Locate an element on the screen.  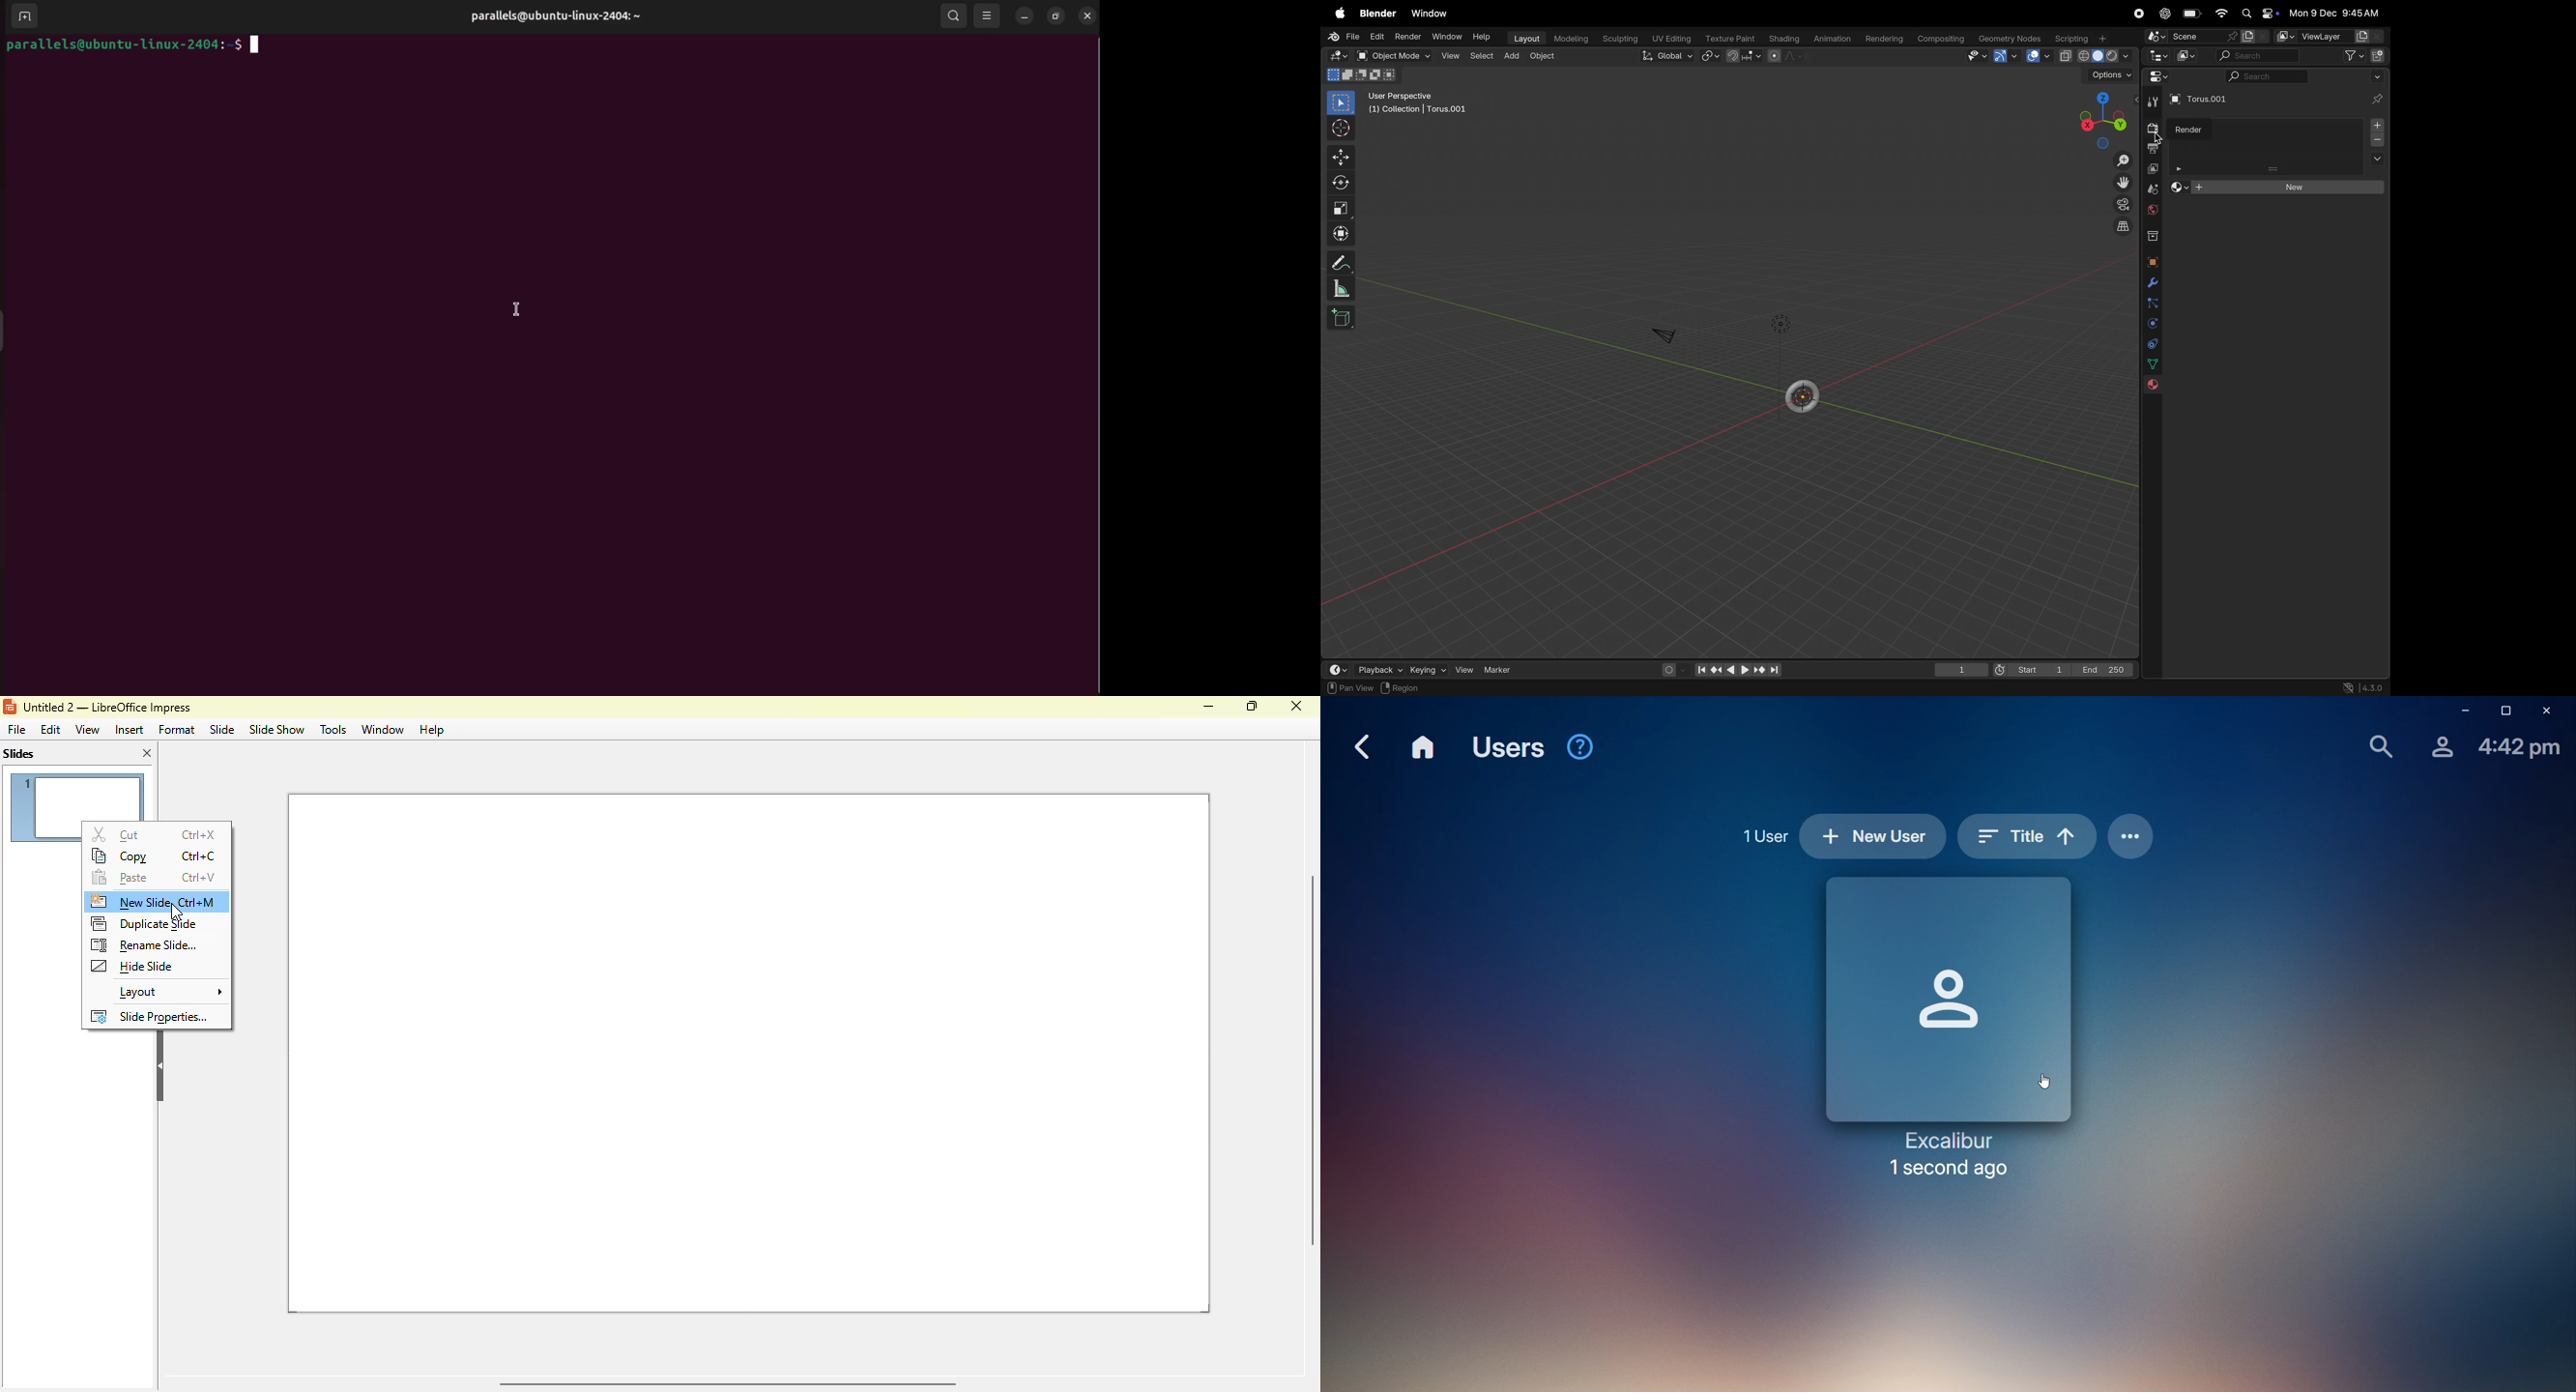
logo is located at coordinates (10, 707).